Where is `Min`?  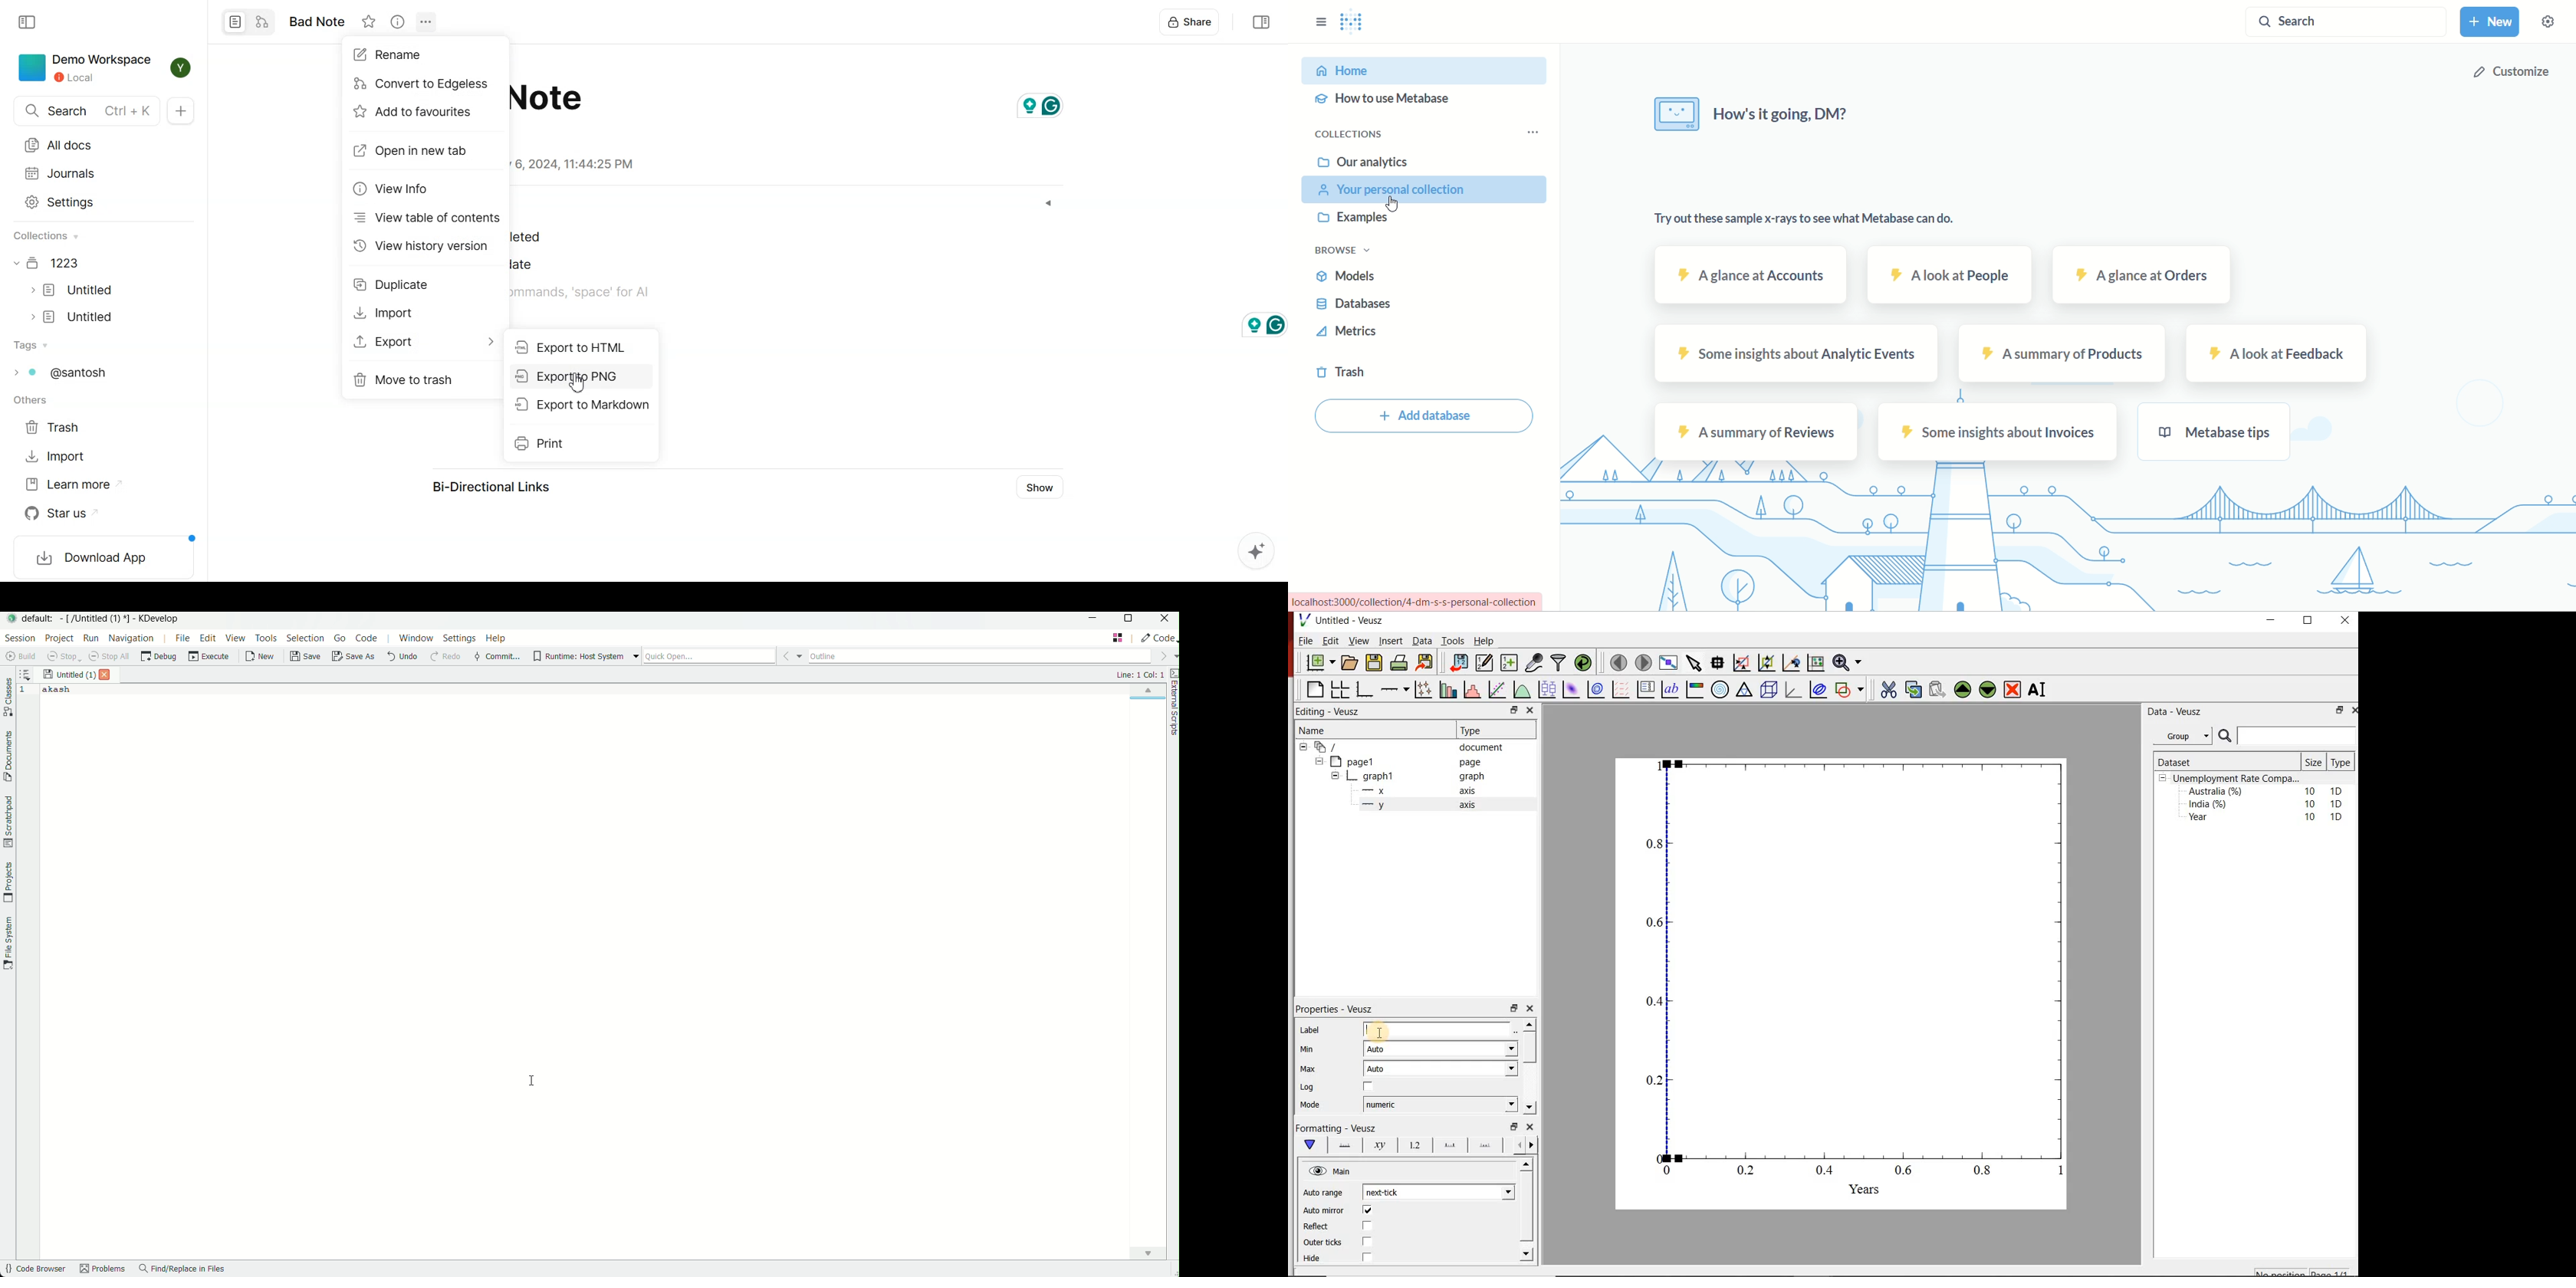
Min is located at coordinates (1315, 1050).